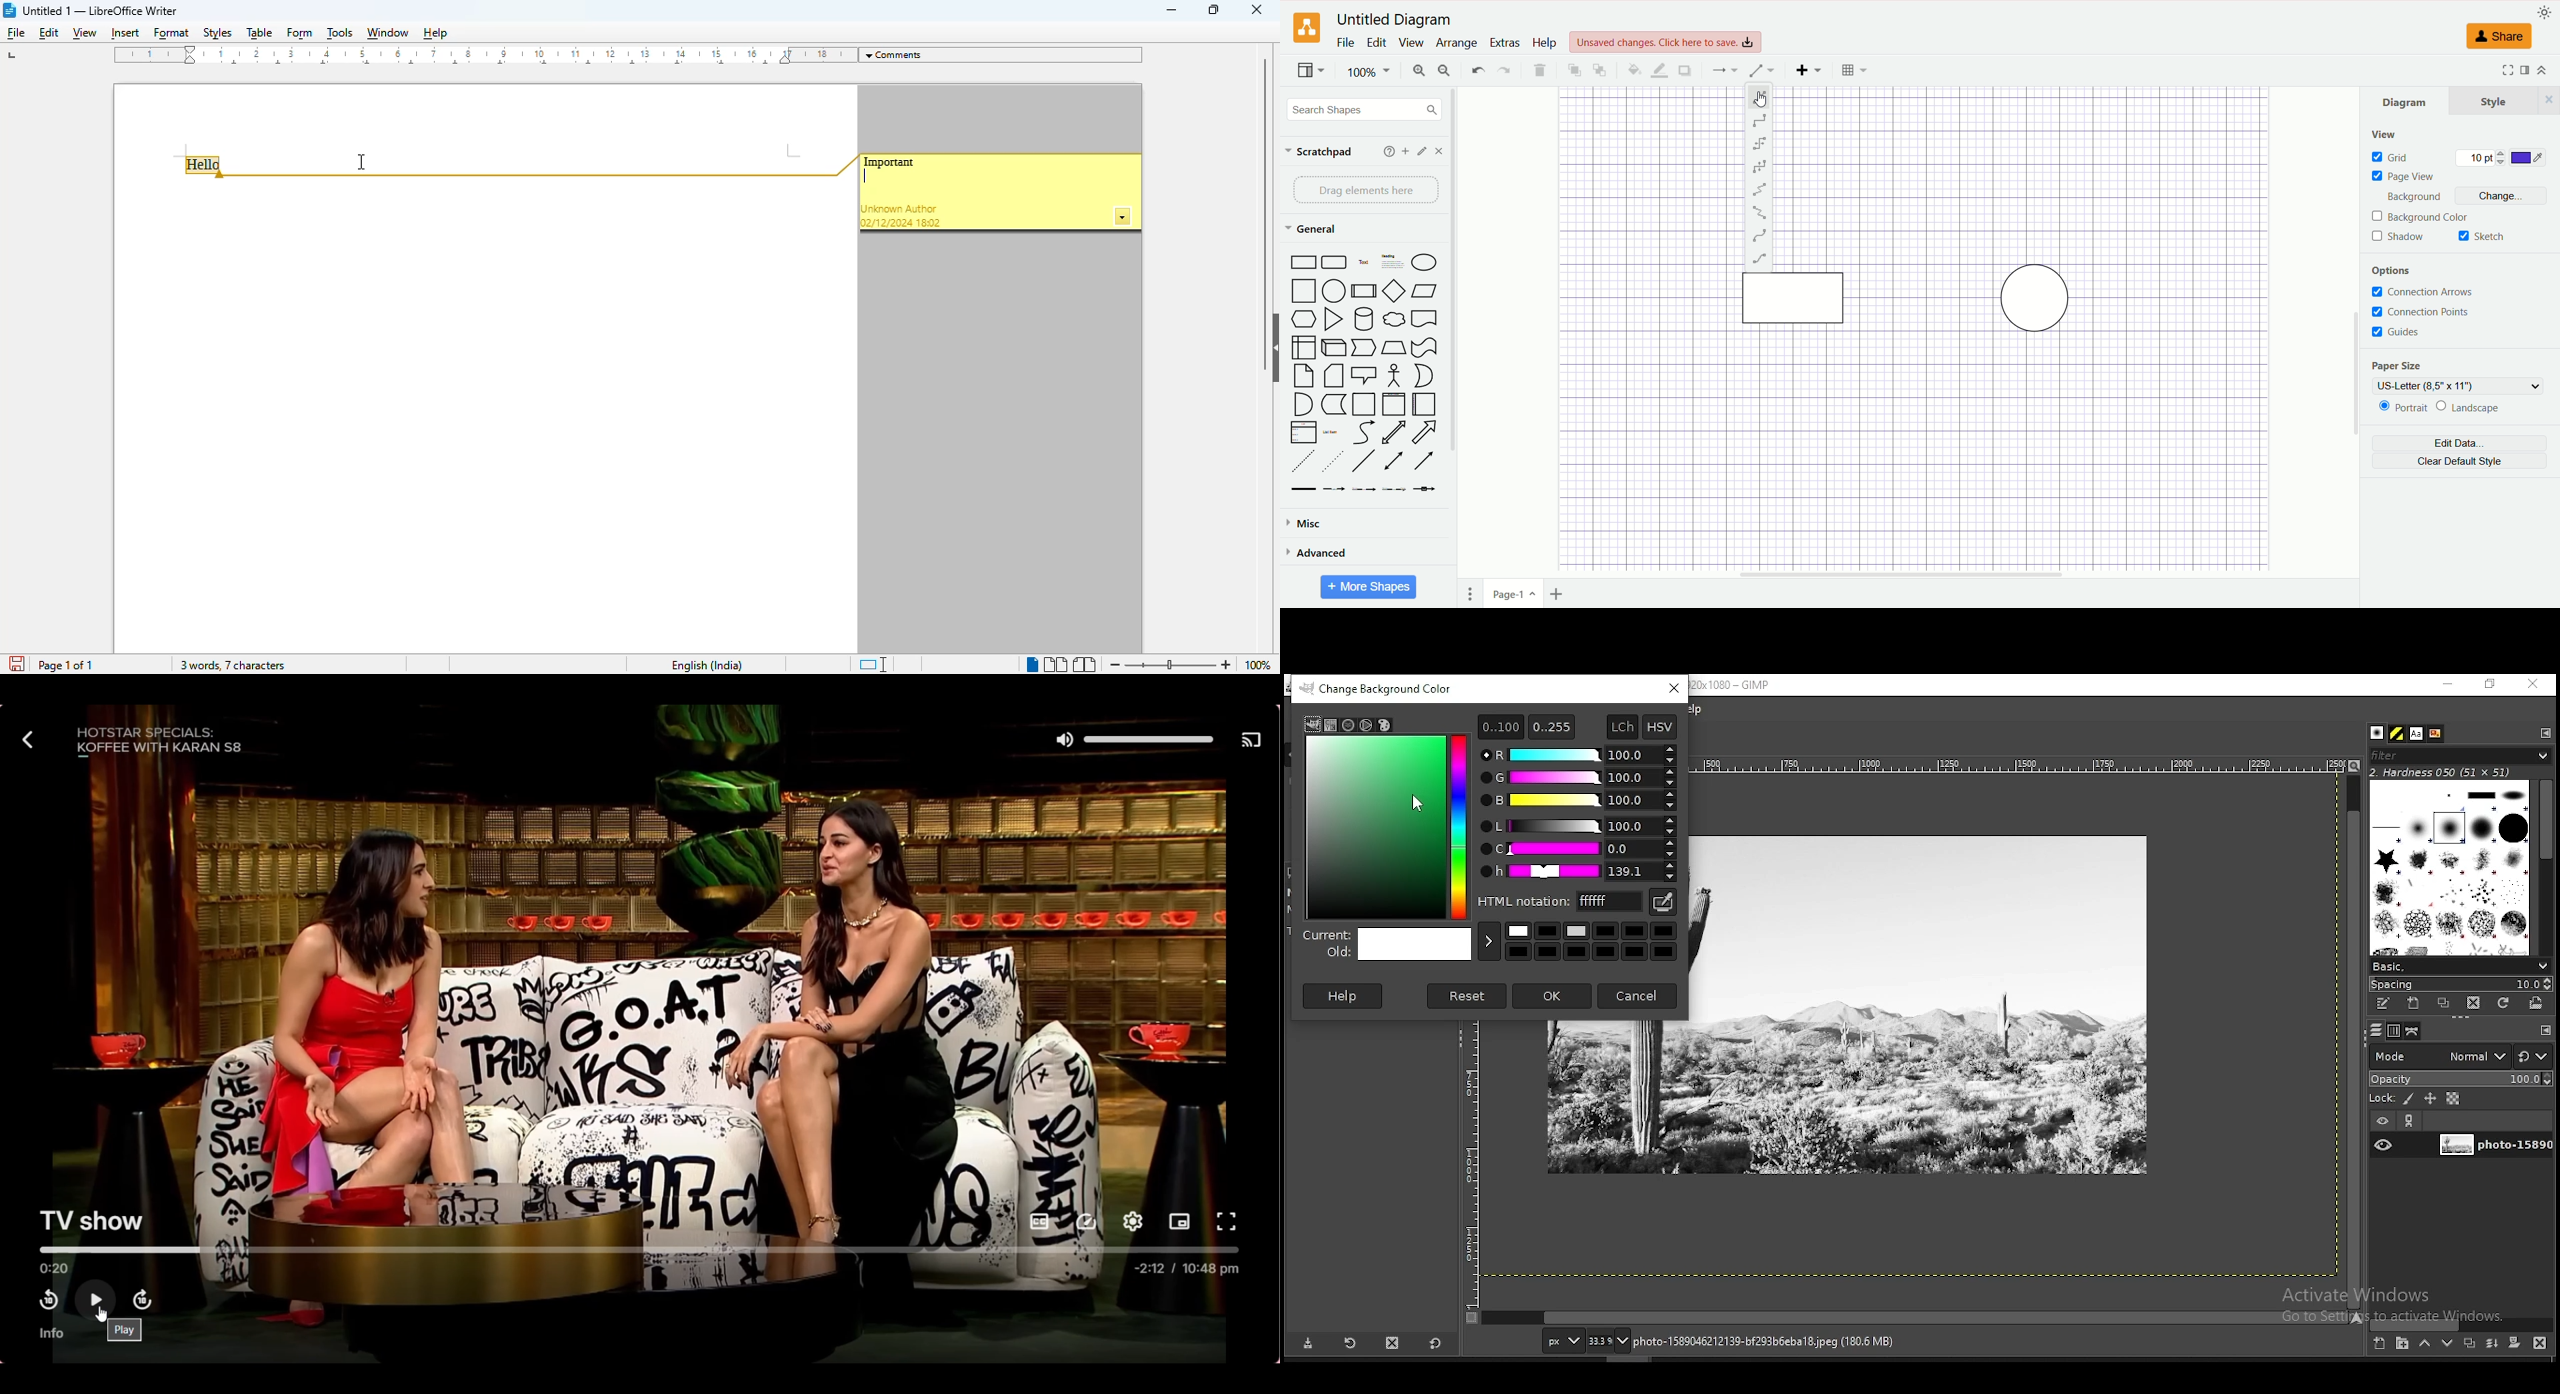 The height and width of the screenshot is (1400, 2576). What do you see at coordinates (29, 739) in the screenshot?
I see `Go back` at bounding box center [29, 739].